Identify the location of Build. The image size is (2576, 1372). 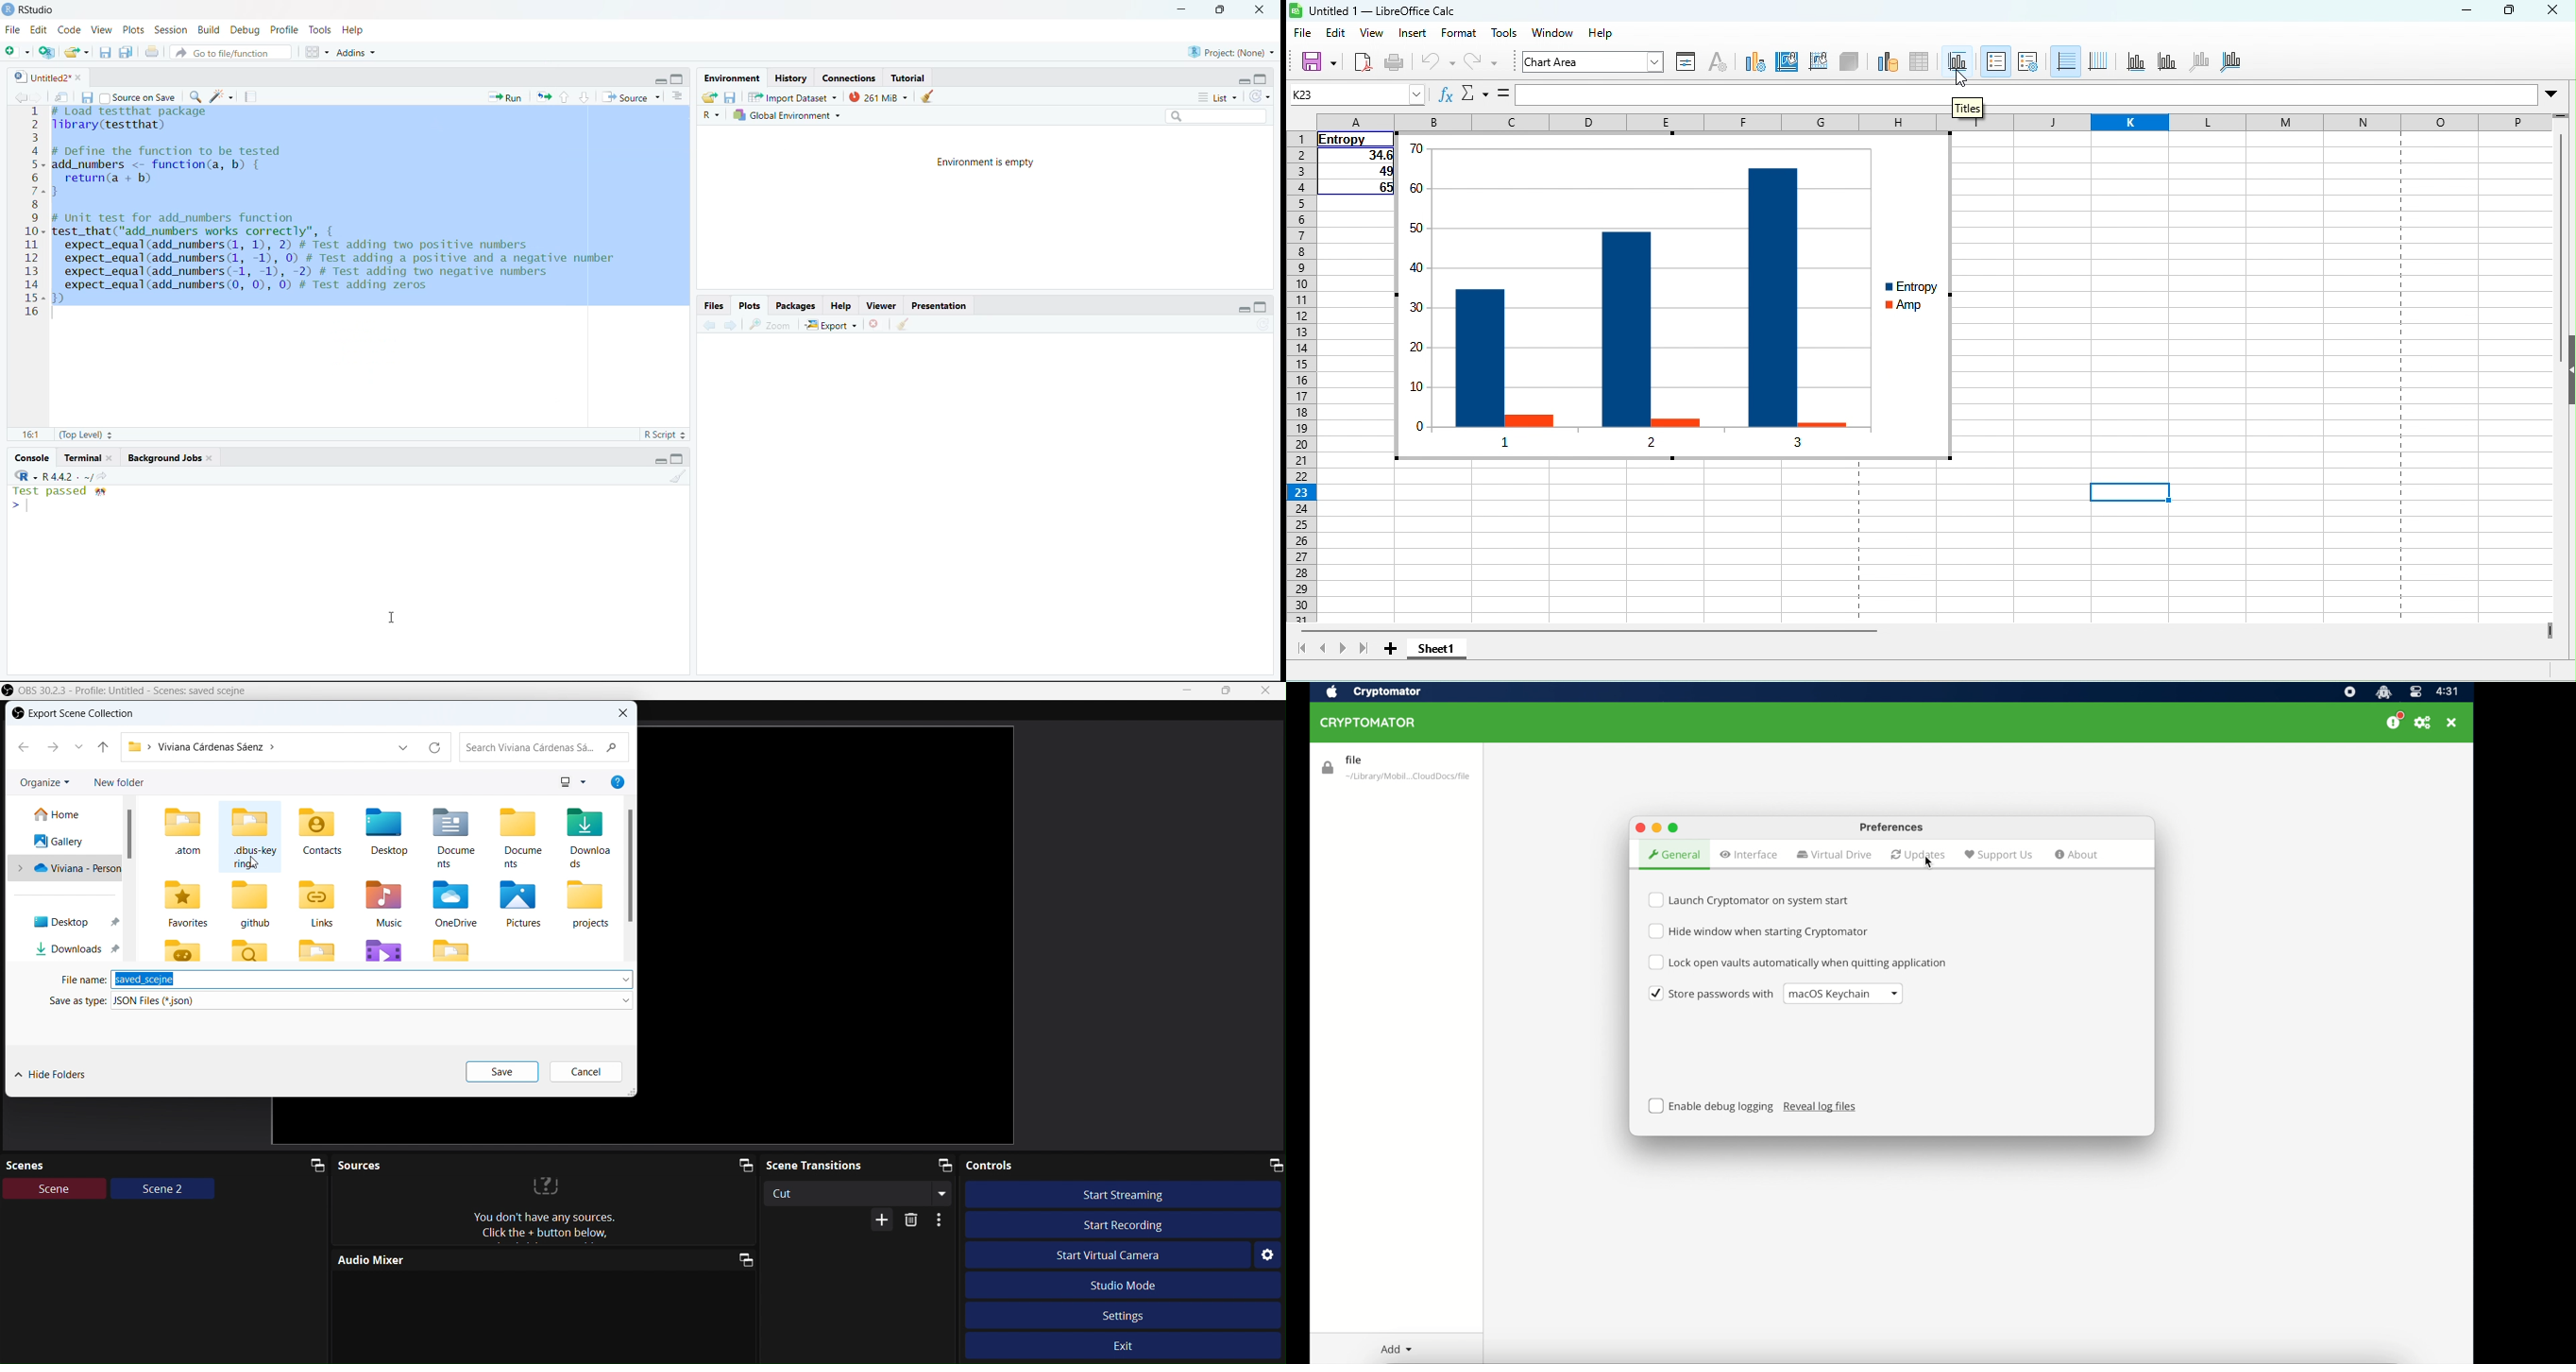
(207, 29).